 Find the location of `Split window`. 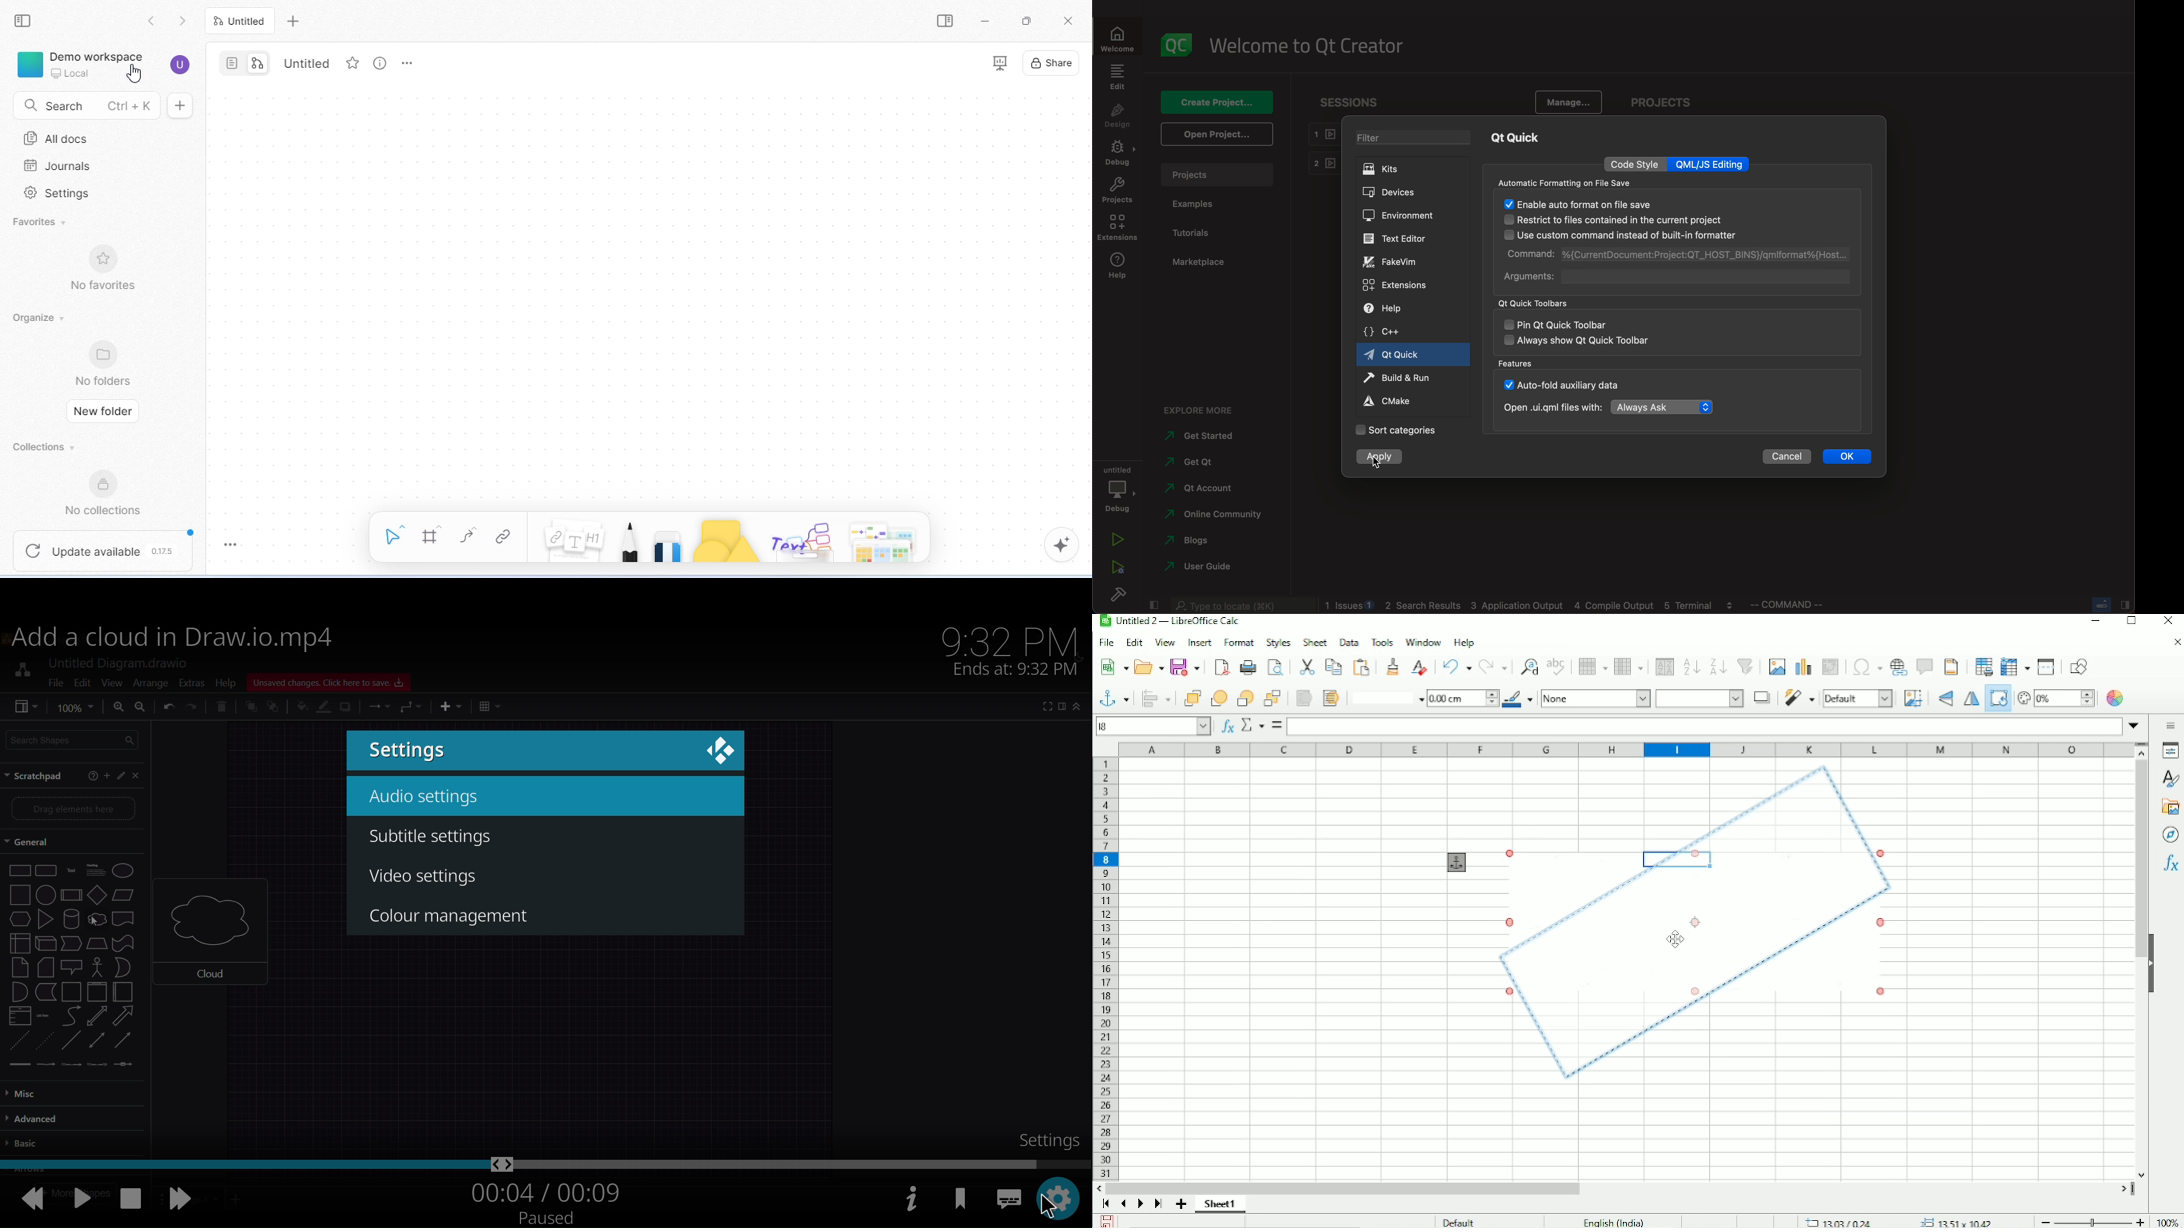

Split window is located at coordinates (2046, 667).